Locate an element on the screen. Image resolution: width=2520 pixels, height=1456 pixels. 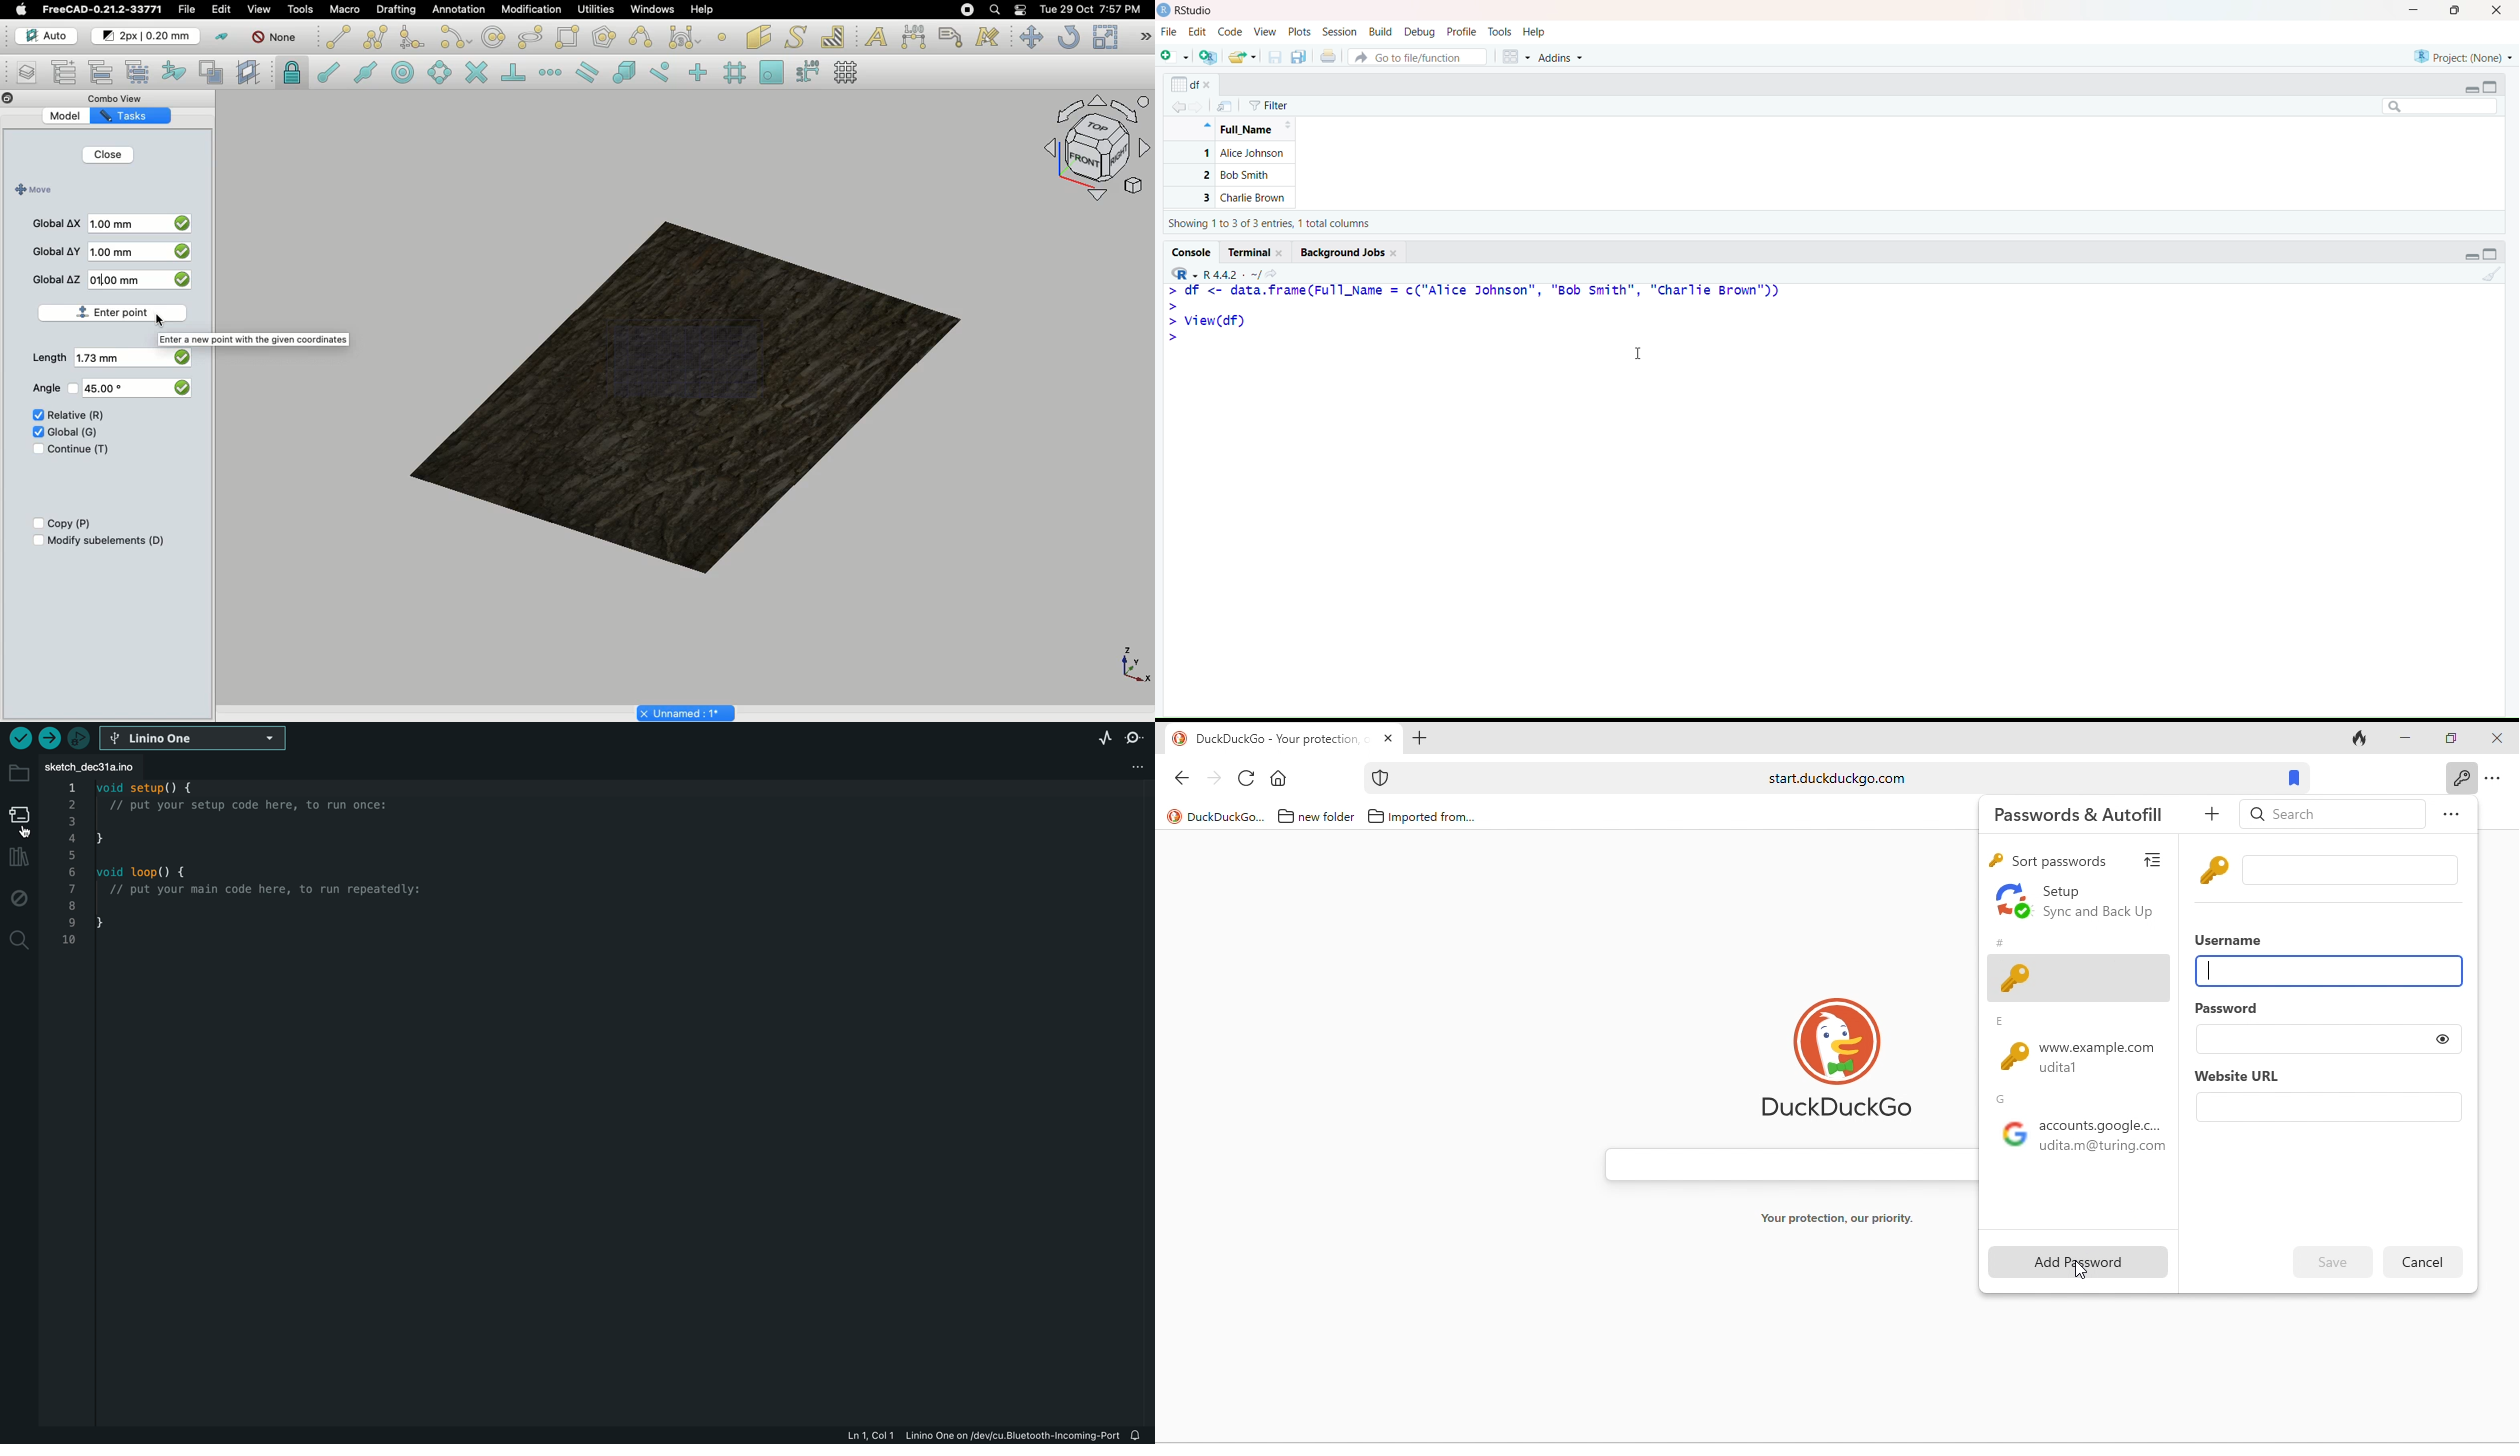
new folder is located at coordinates (1328, 818).